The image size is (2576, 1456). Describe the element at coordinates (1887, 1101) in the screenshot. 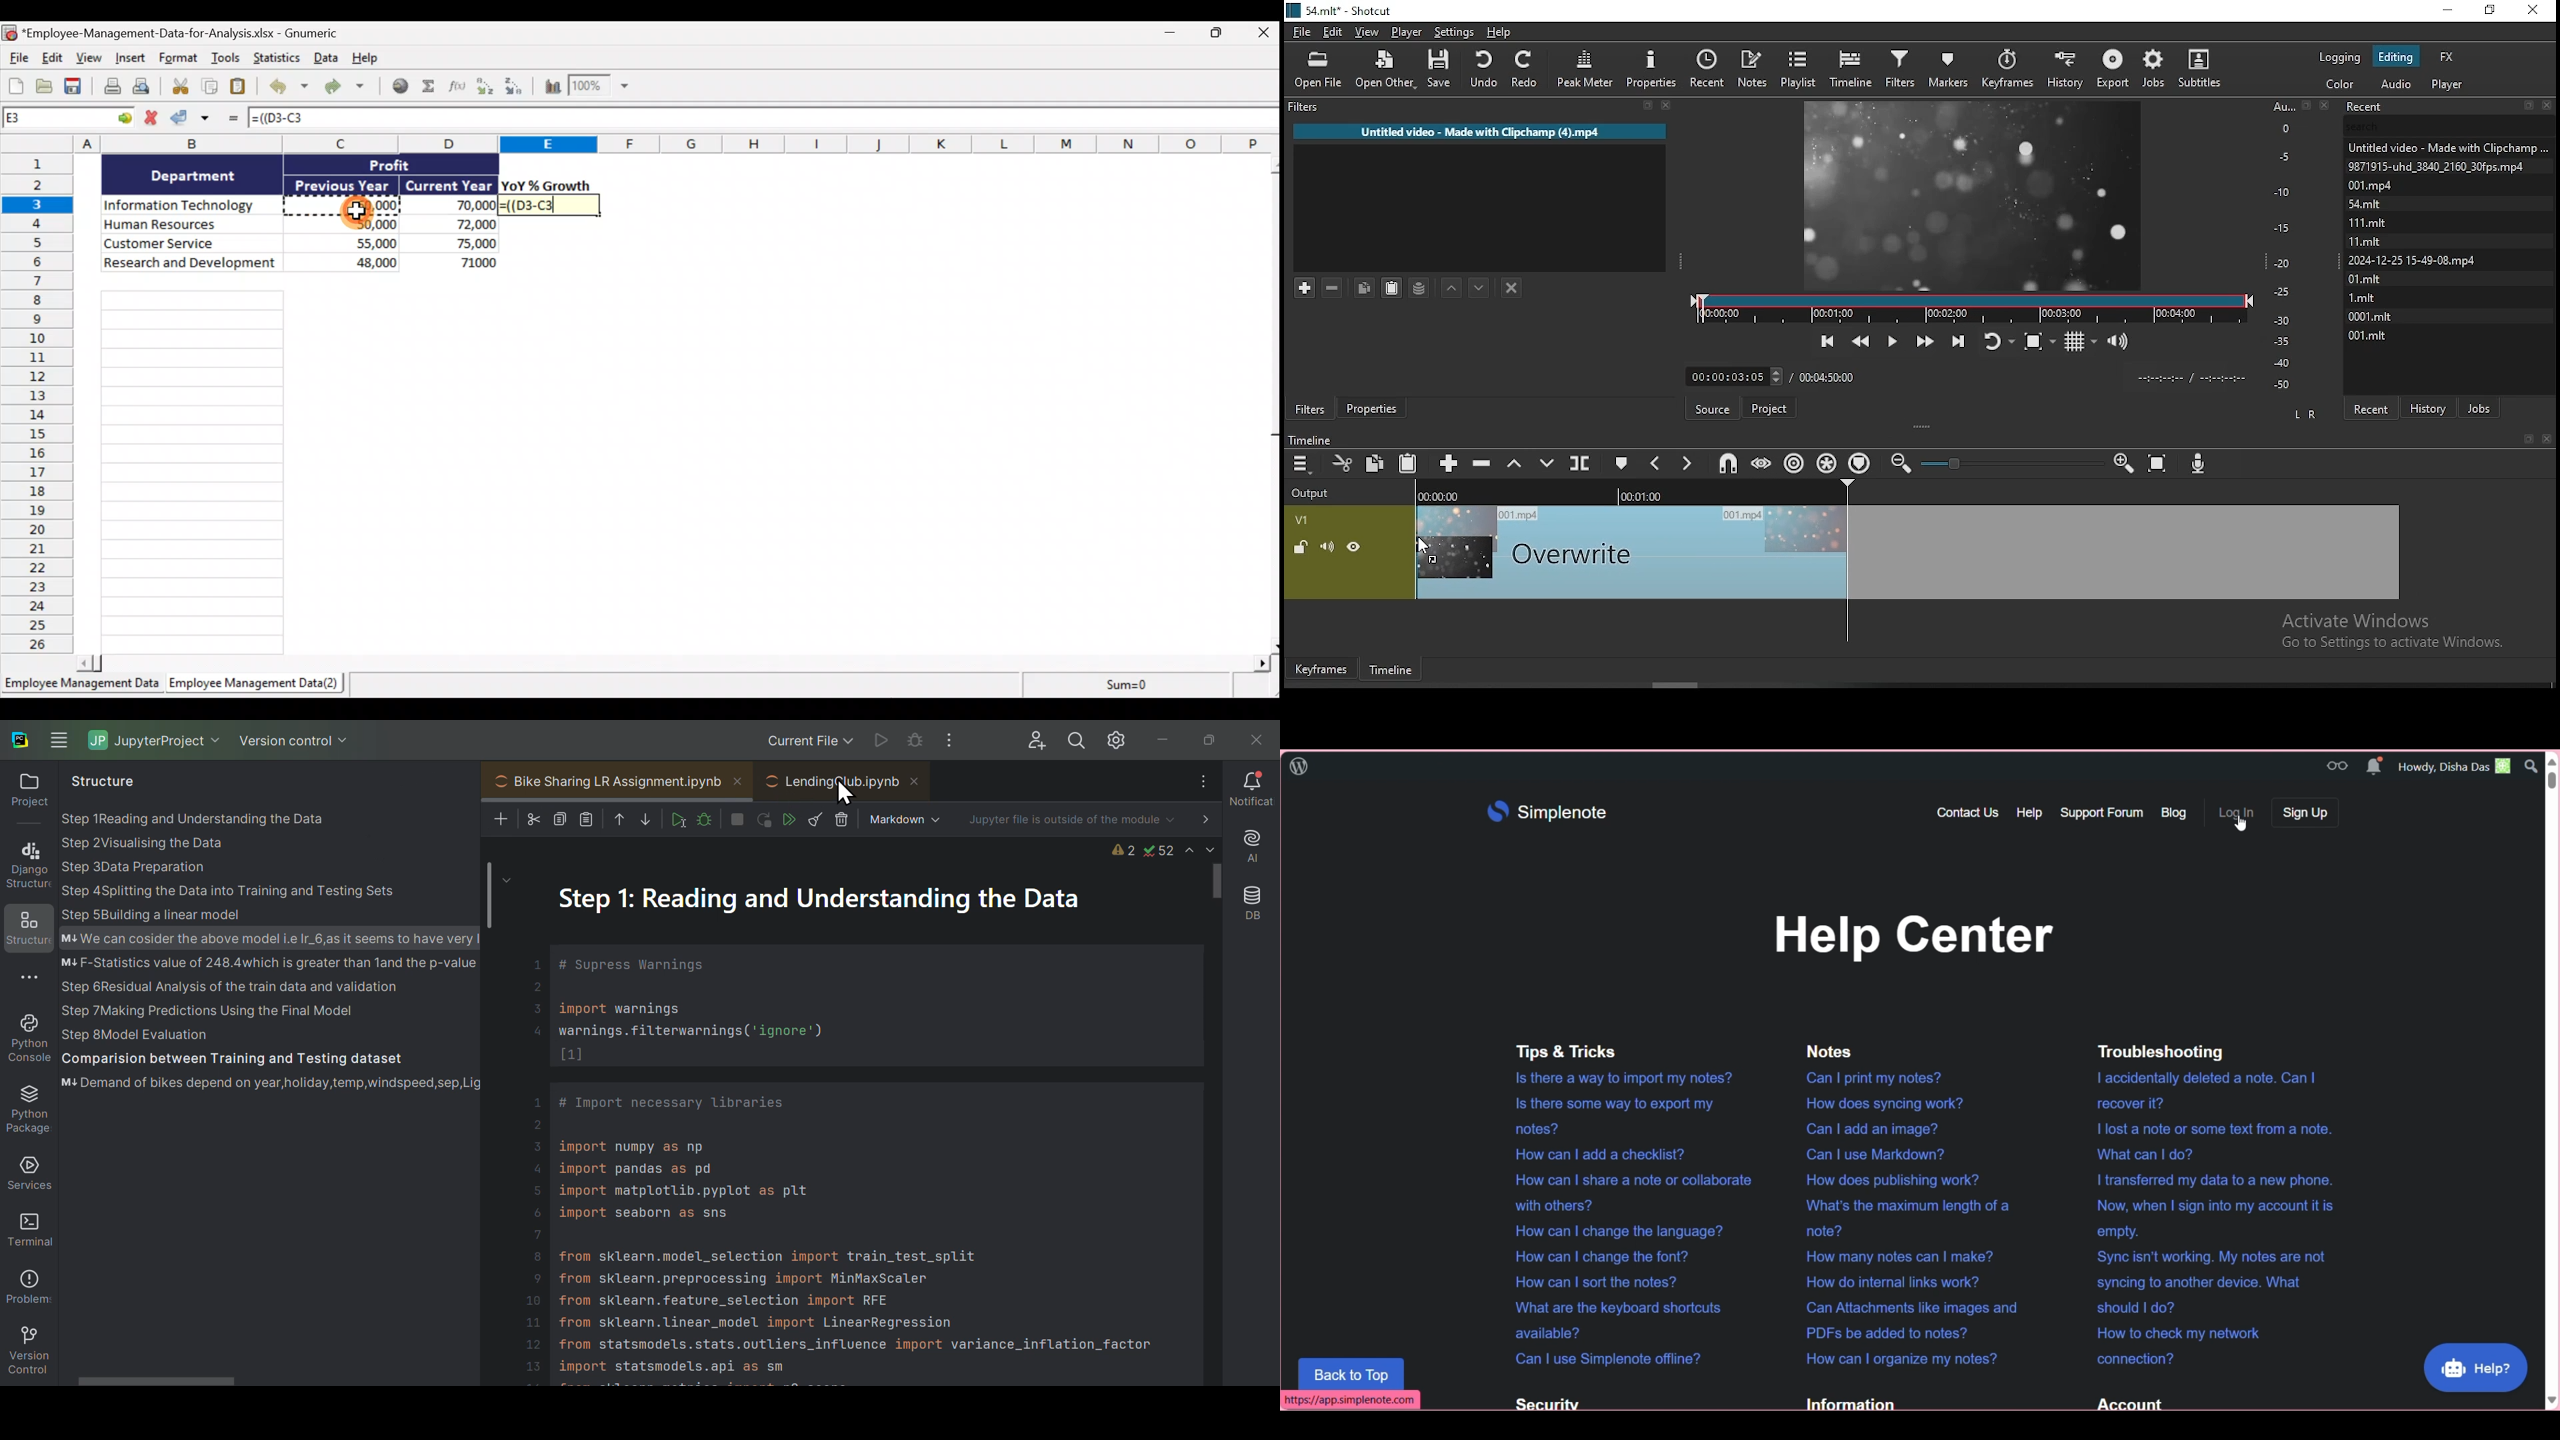

I see `How does syncing work?` at that location.